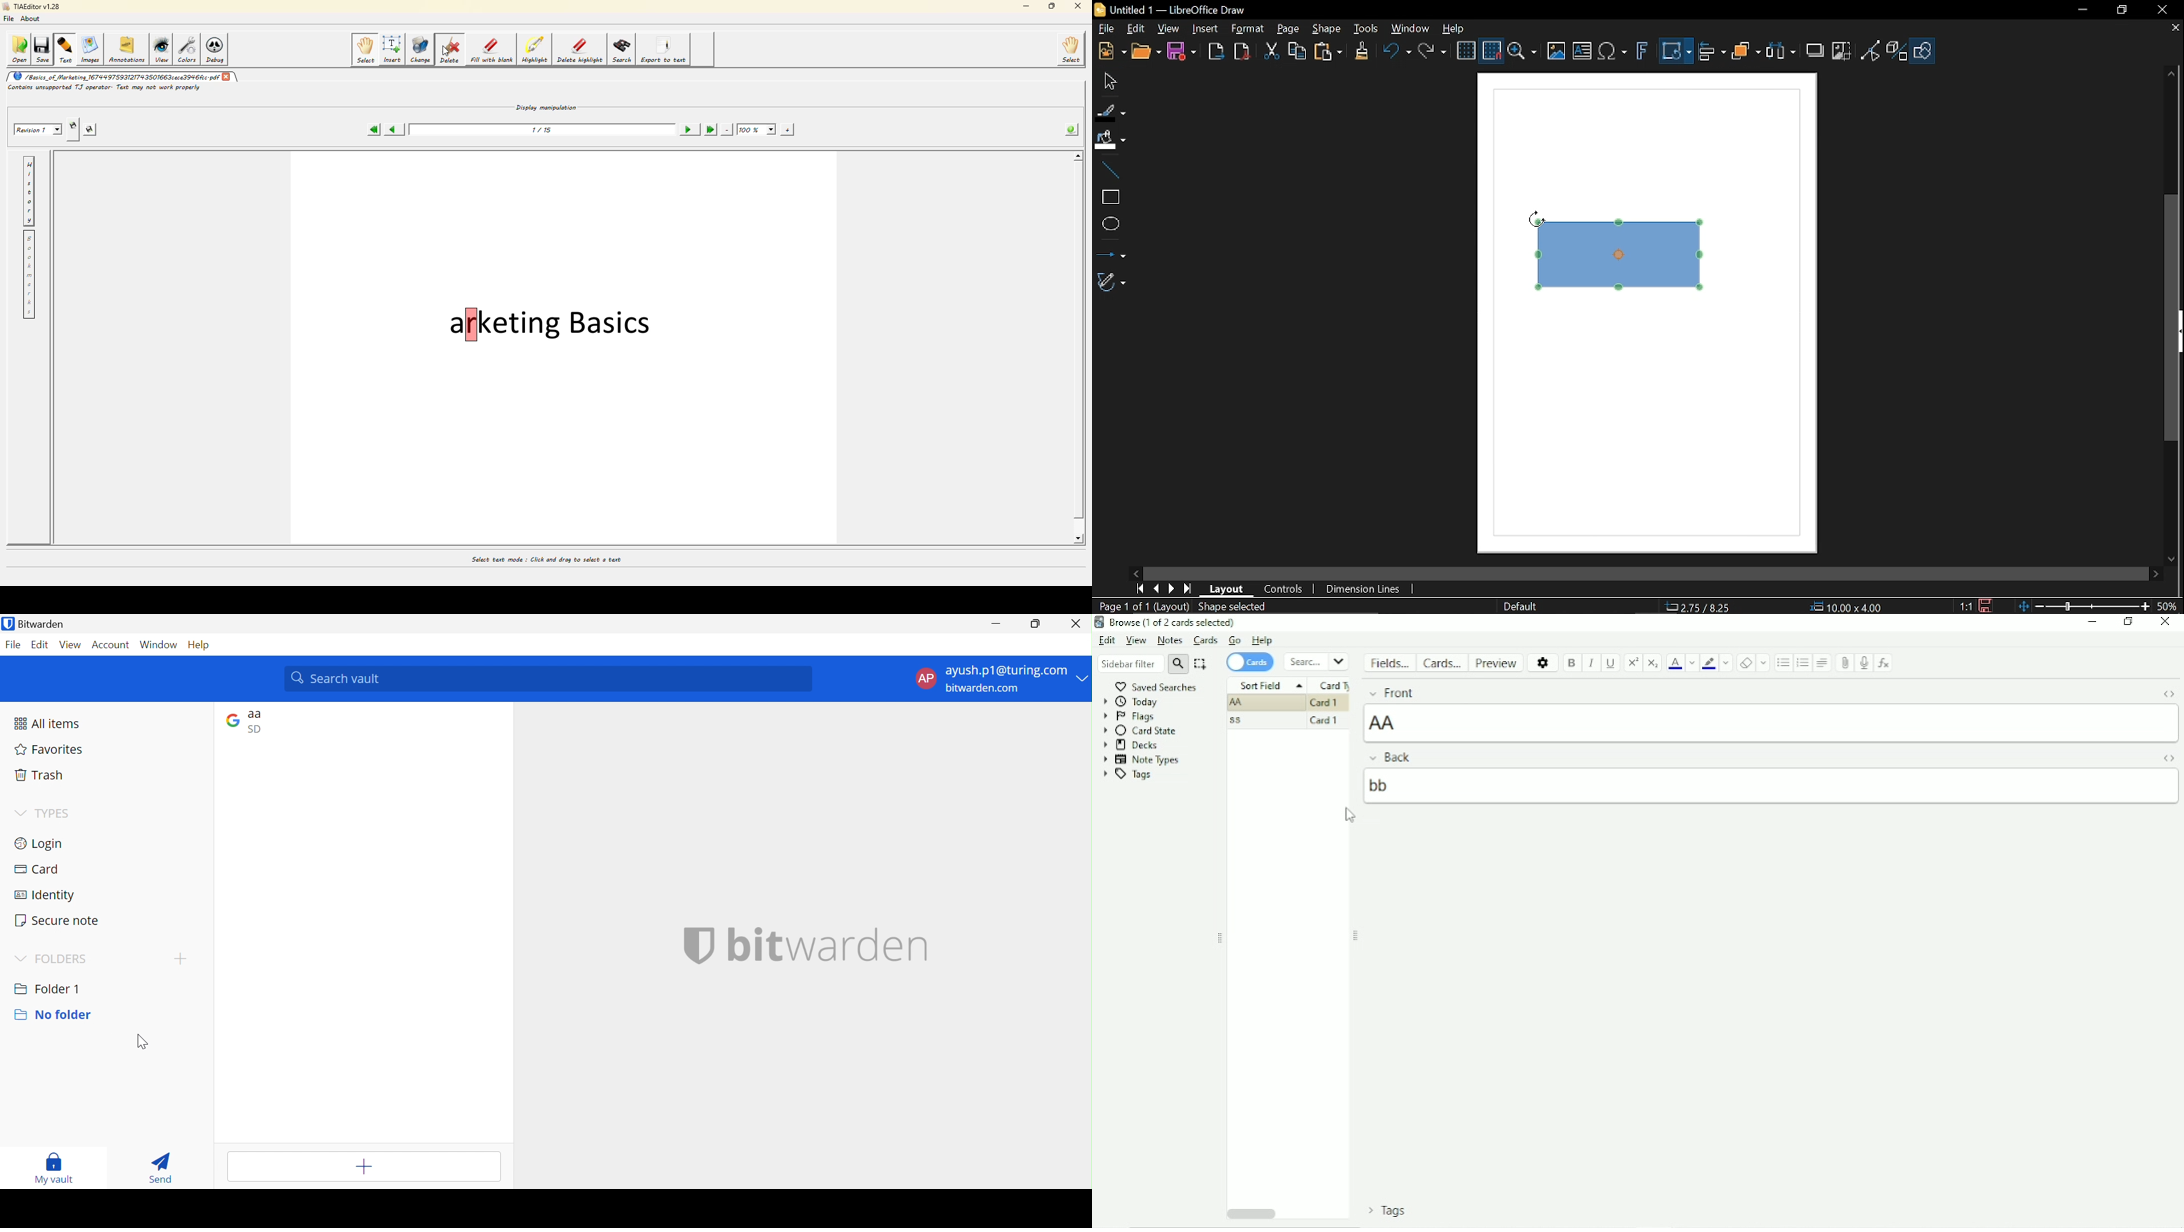  What do you see at coordinates (1899, 52) in the screenshot?
I see `Toggle extrusion` at bounding box center [1899, 52].